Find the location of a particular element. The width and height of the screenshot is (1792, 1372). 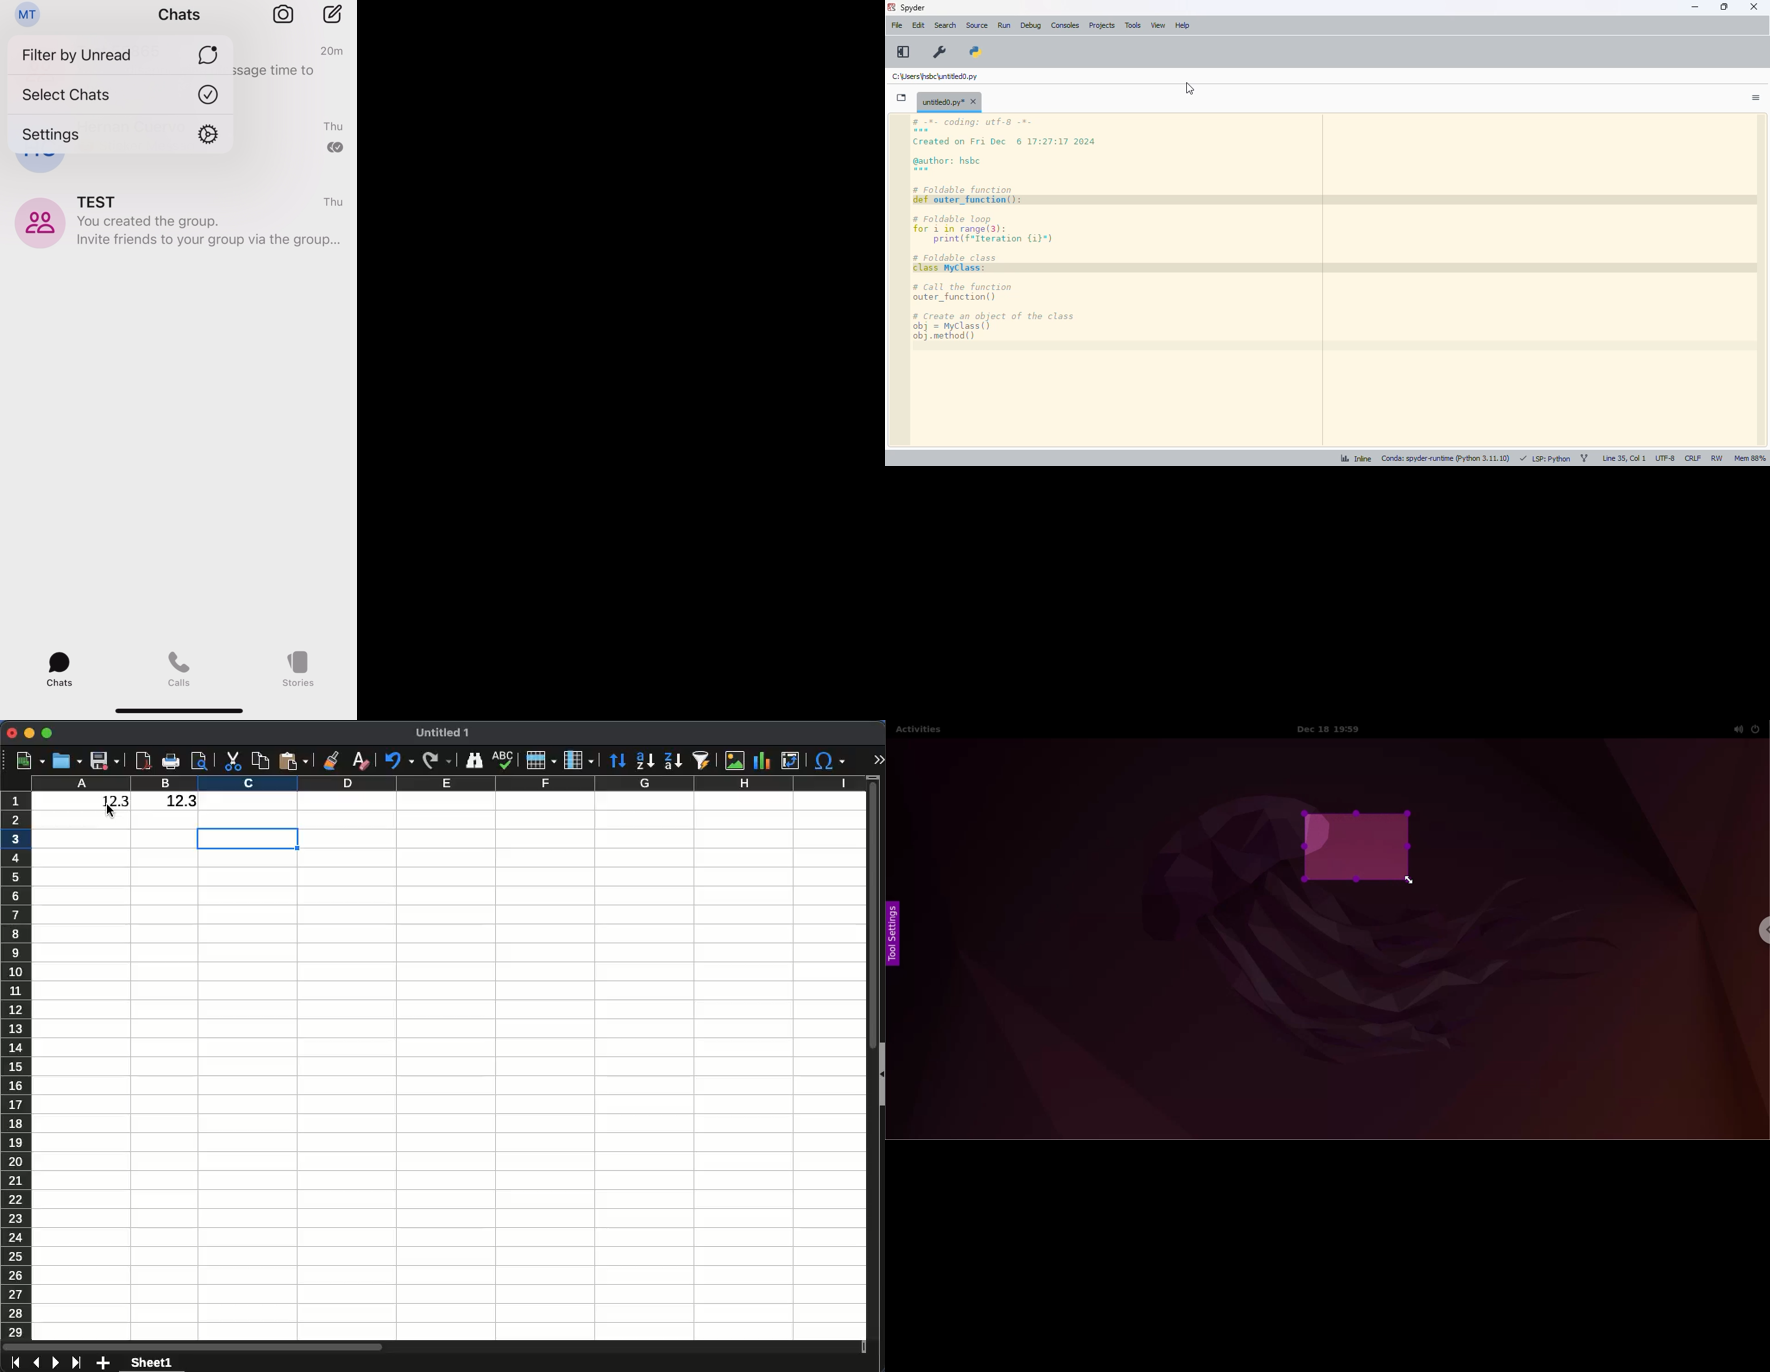

print preview  is located at coordinates (199, 762).